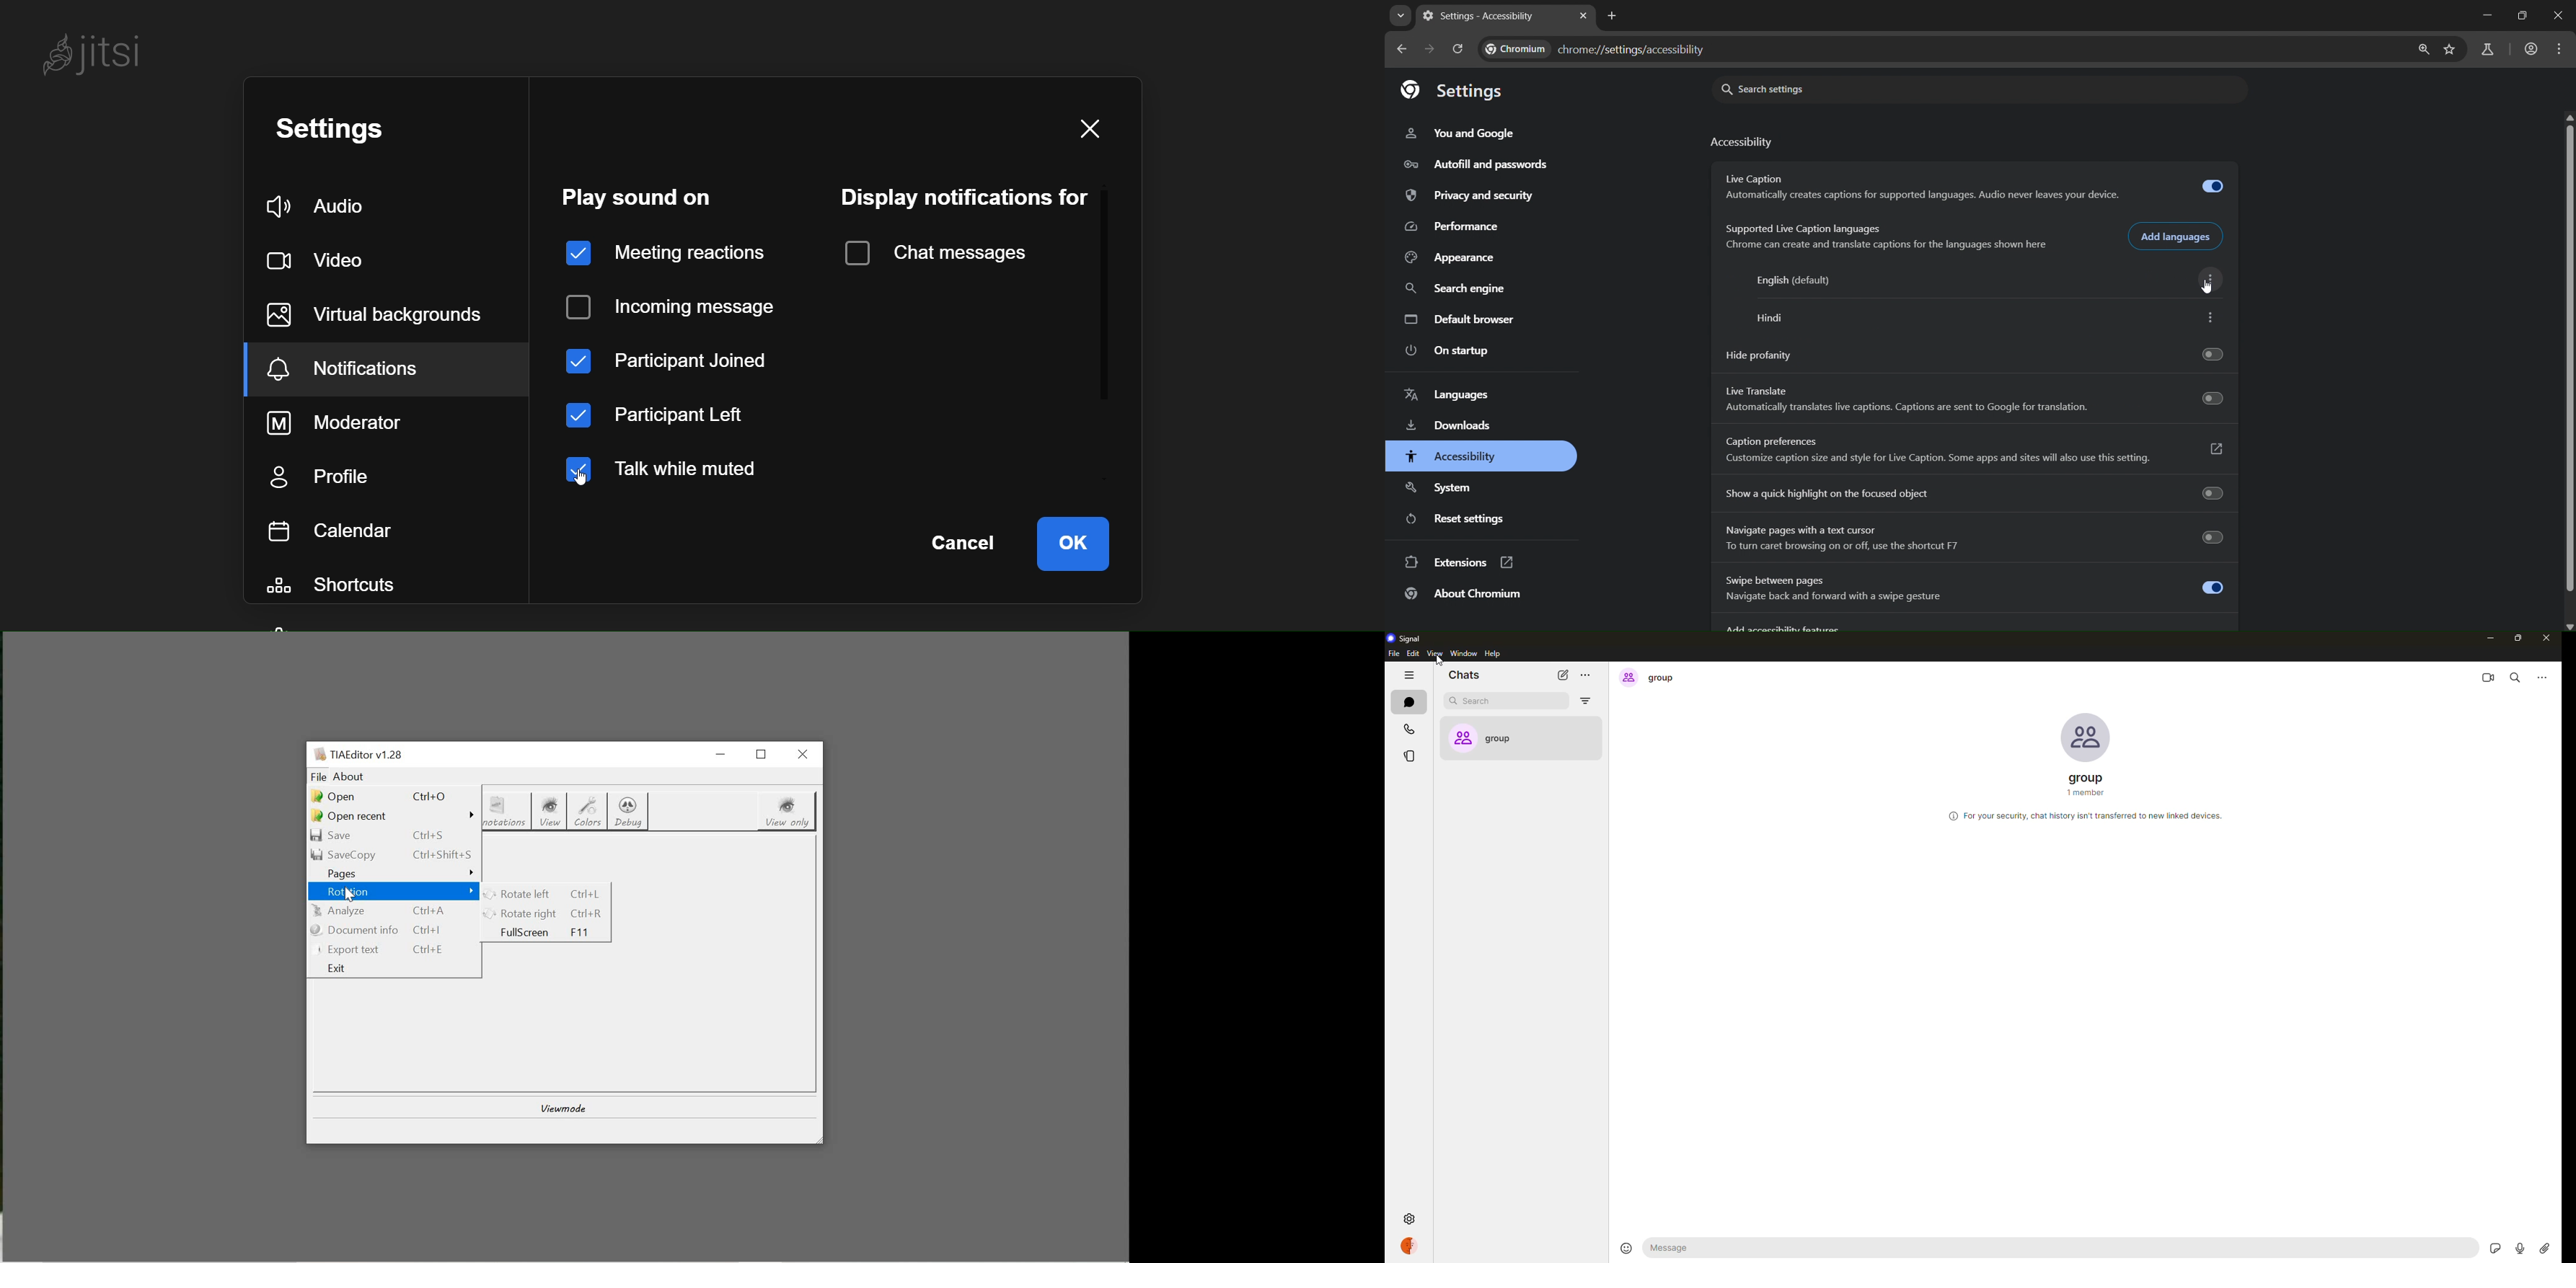 The height and width of the screenshot is (1288, 2576). I want to click on more options, so click(2211, 280).